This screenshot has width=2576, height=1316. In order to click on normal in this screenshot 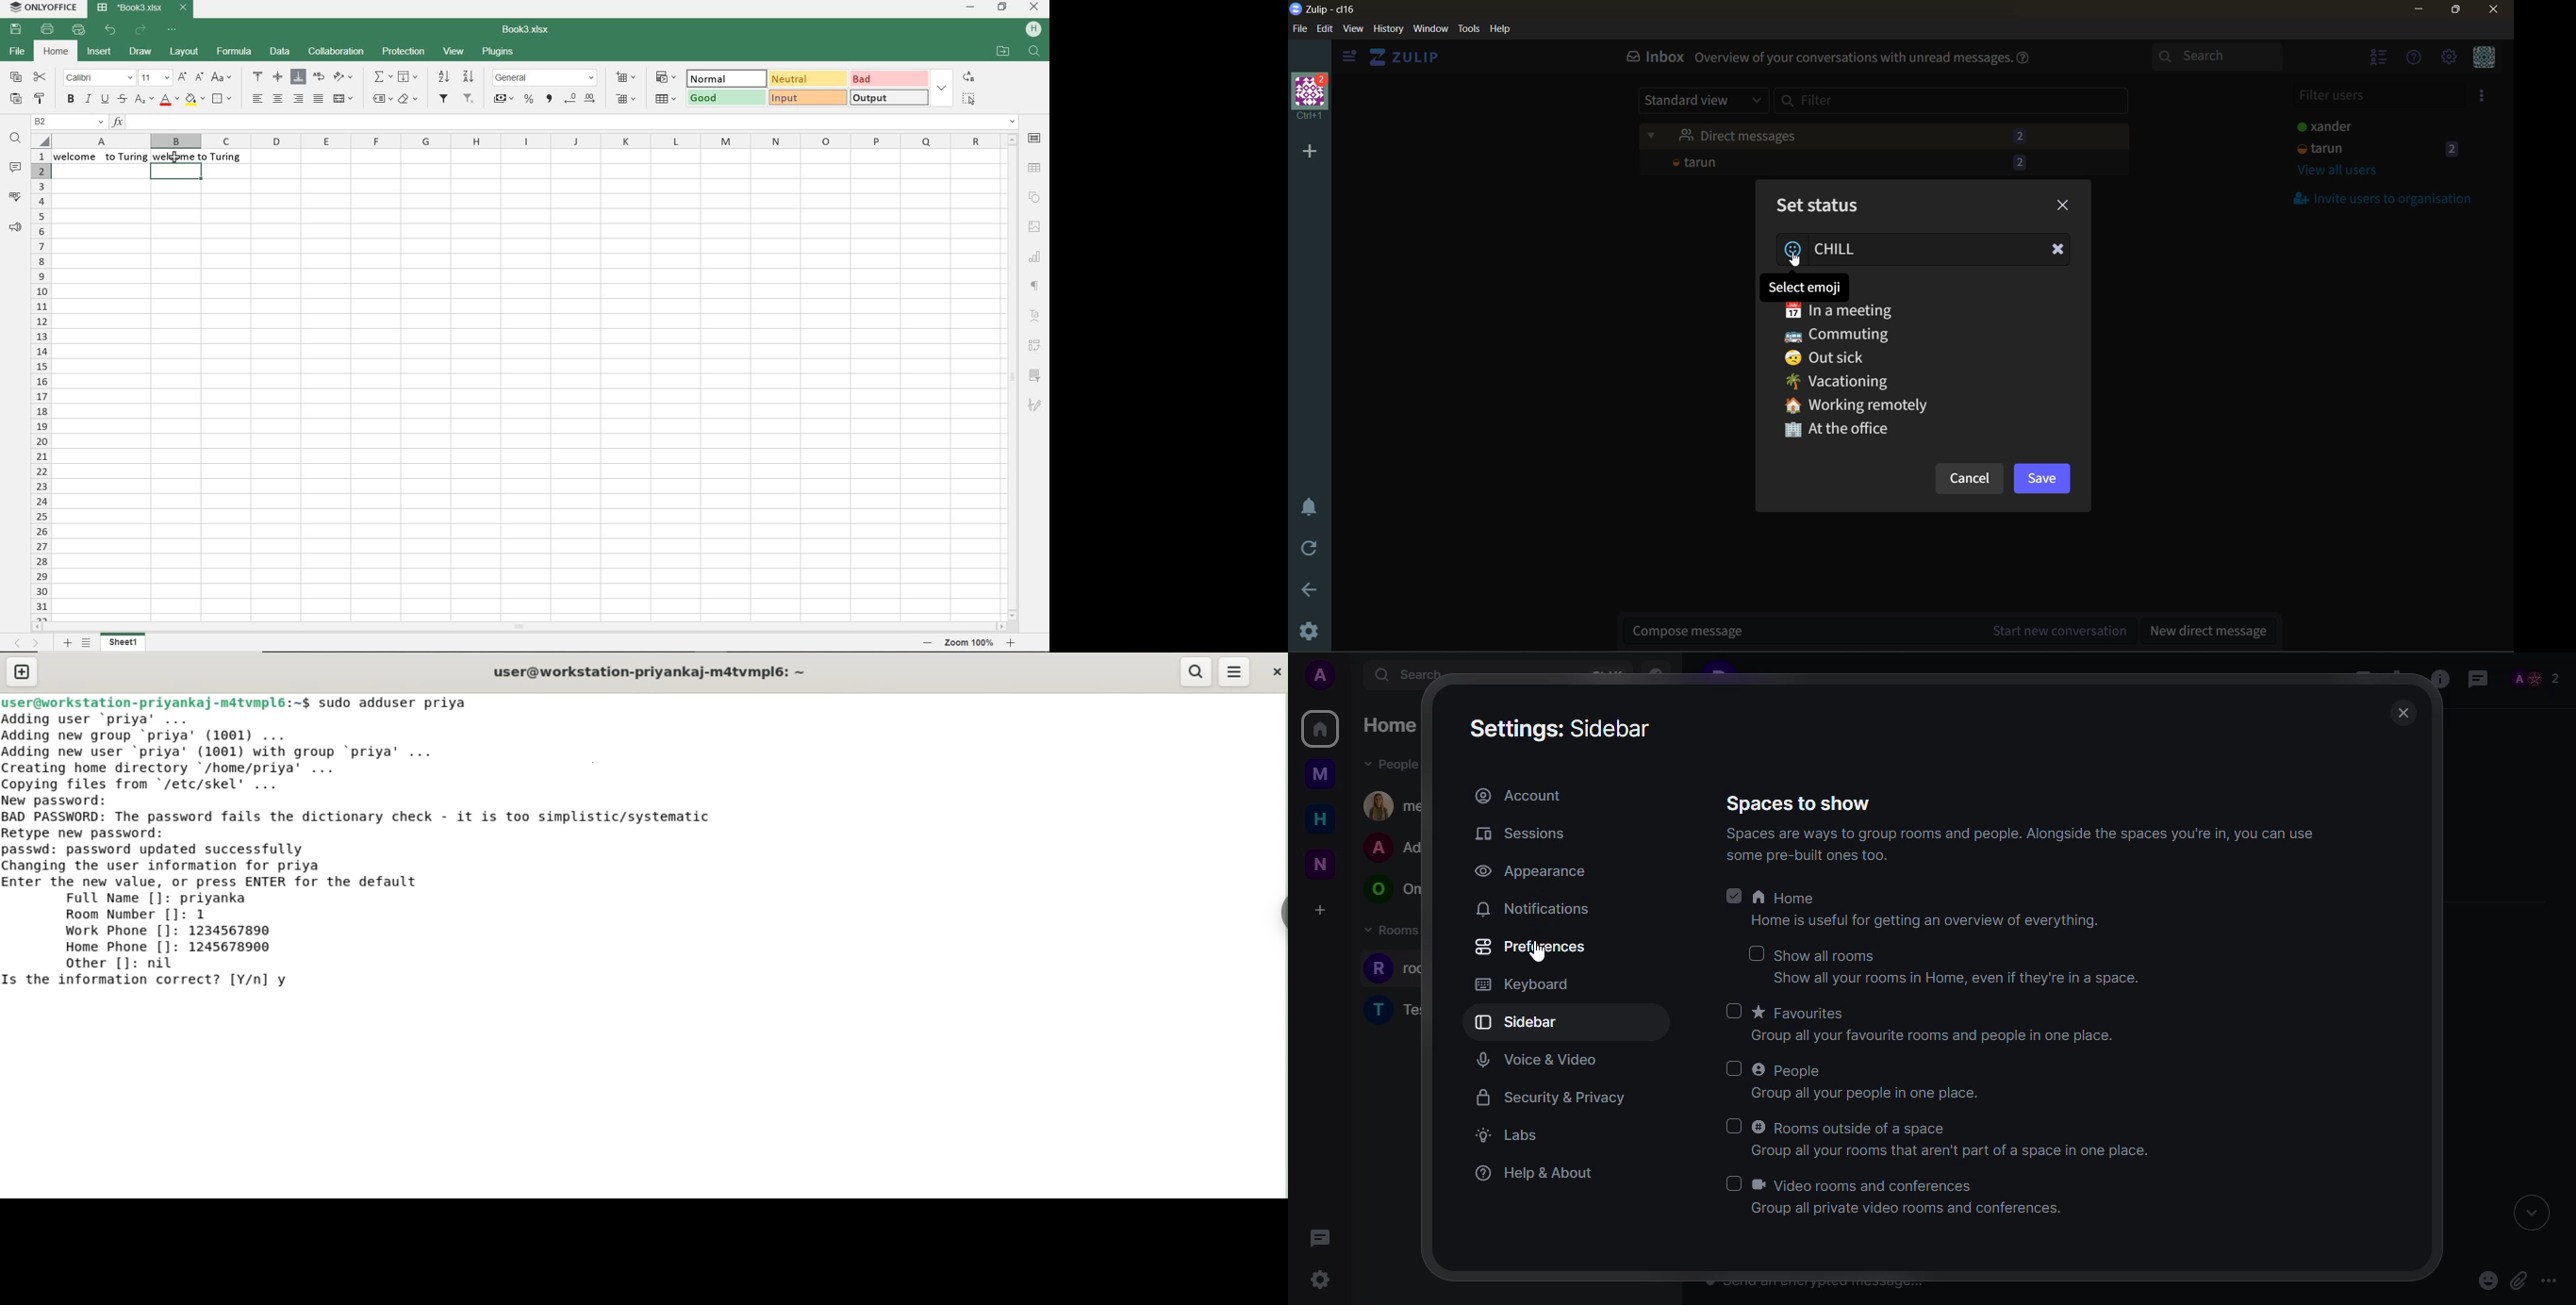, I will do `click(724, 78)`.